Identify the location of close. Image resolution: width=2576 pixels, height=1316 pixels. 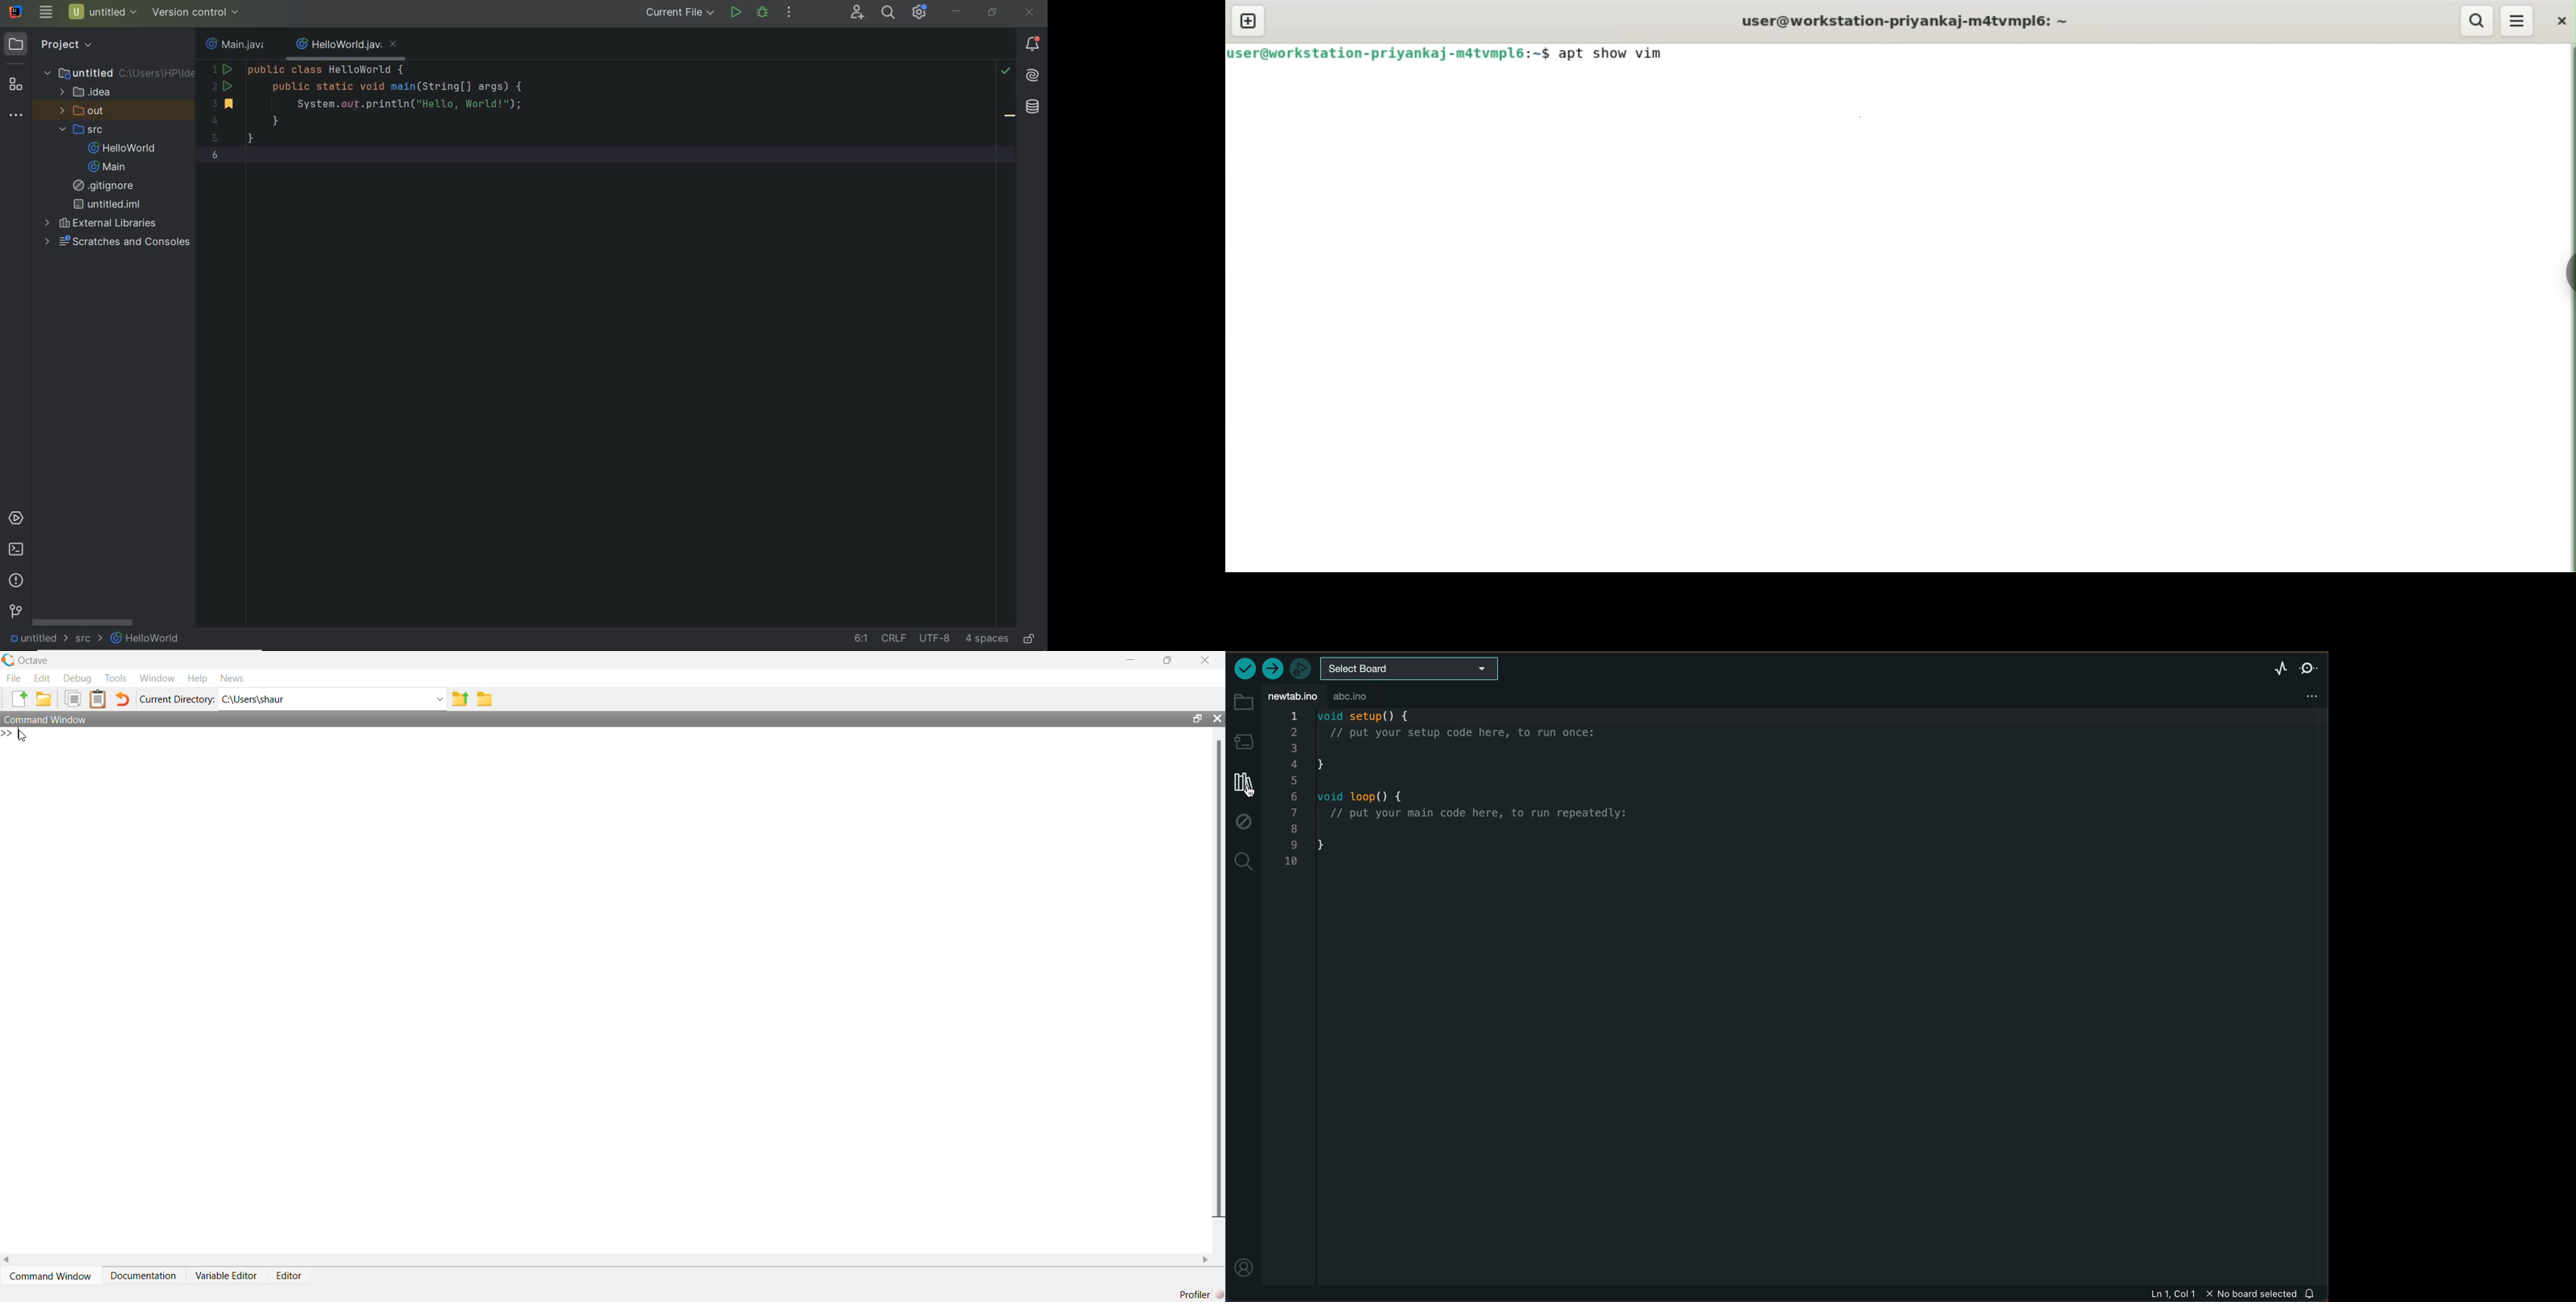
(2561, 21).